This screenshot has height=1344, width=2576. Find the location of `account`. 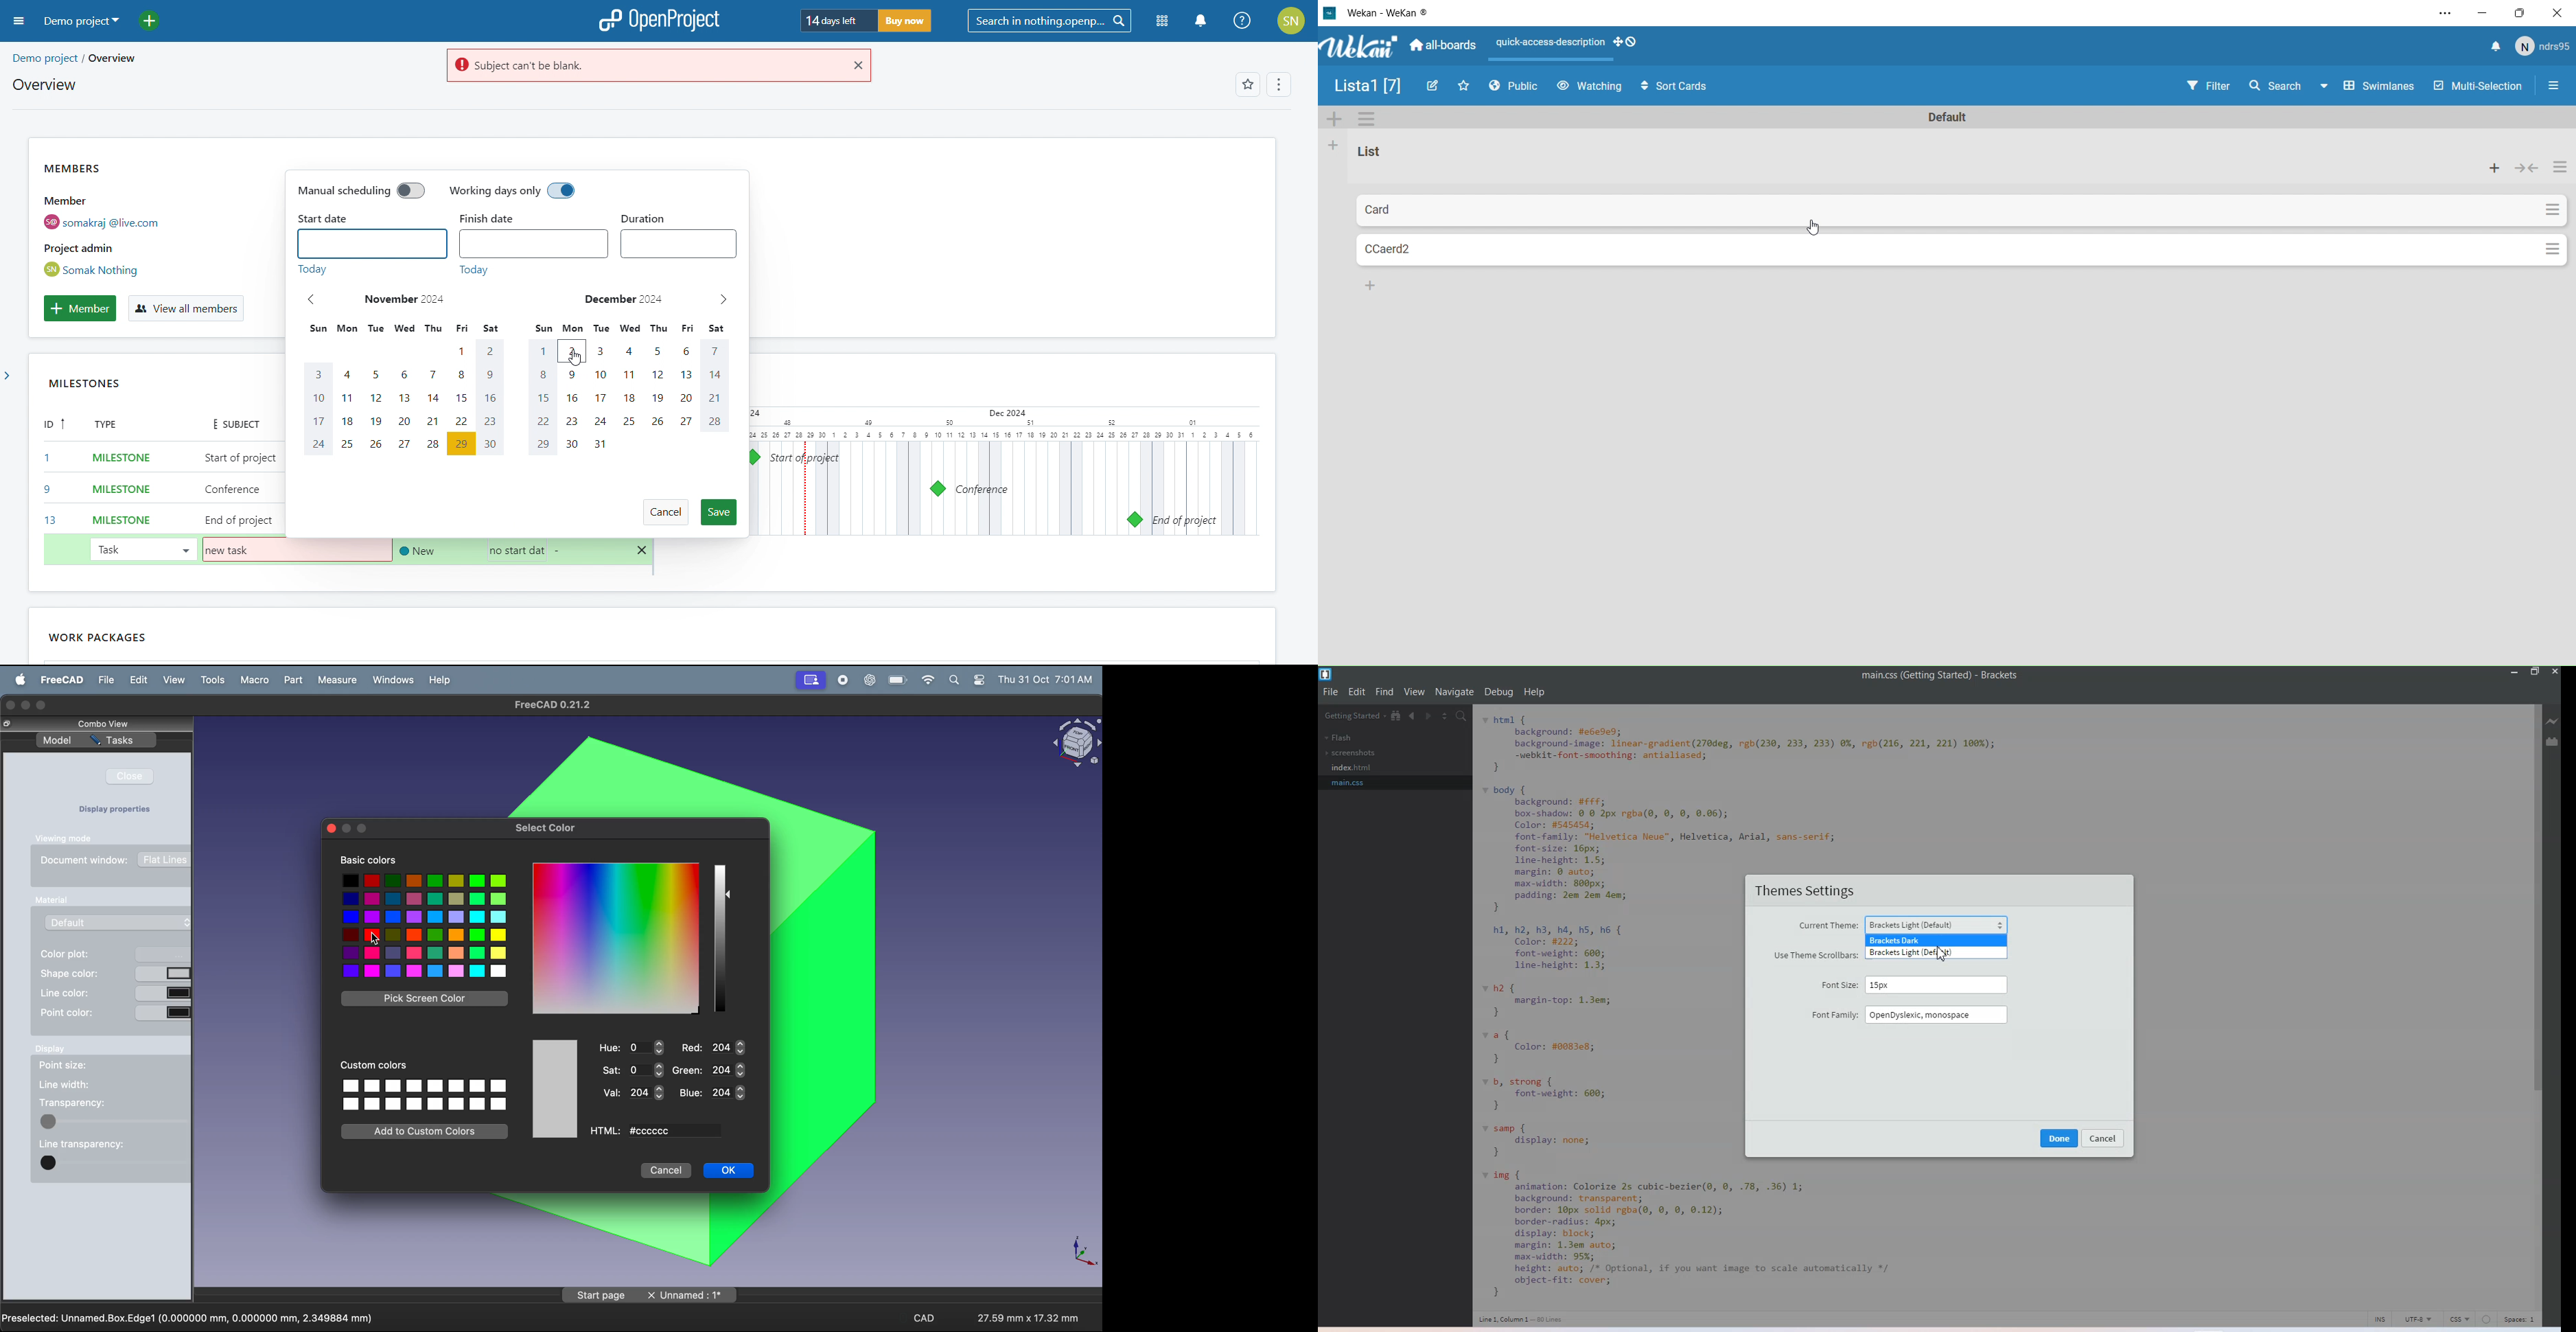

account is located at coordinates (1292, 21).